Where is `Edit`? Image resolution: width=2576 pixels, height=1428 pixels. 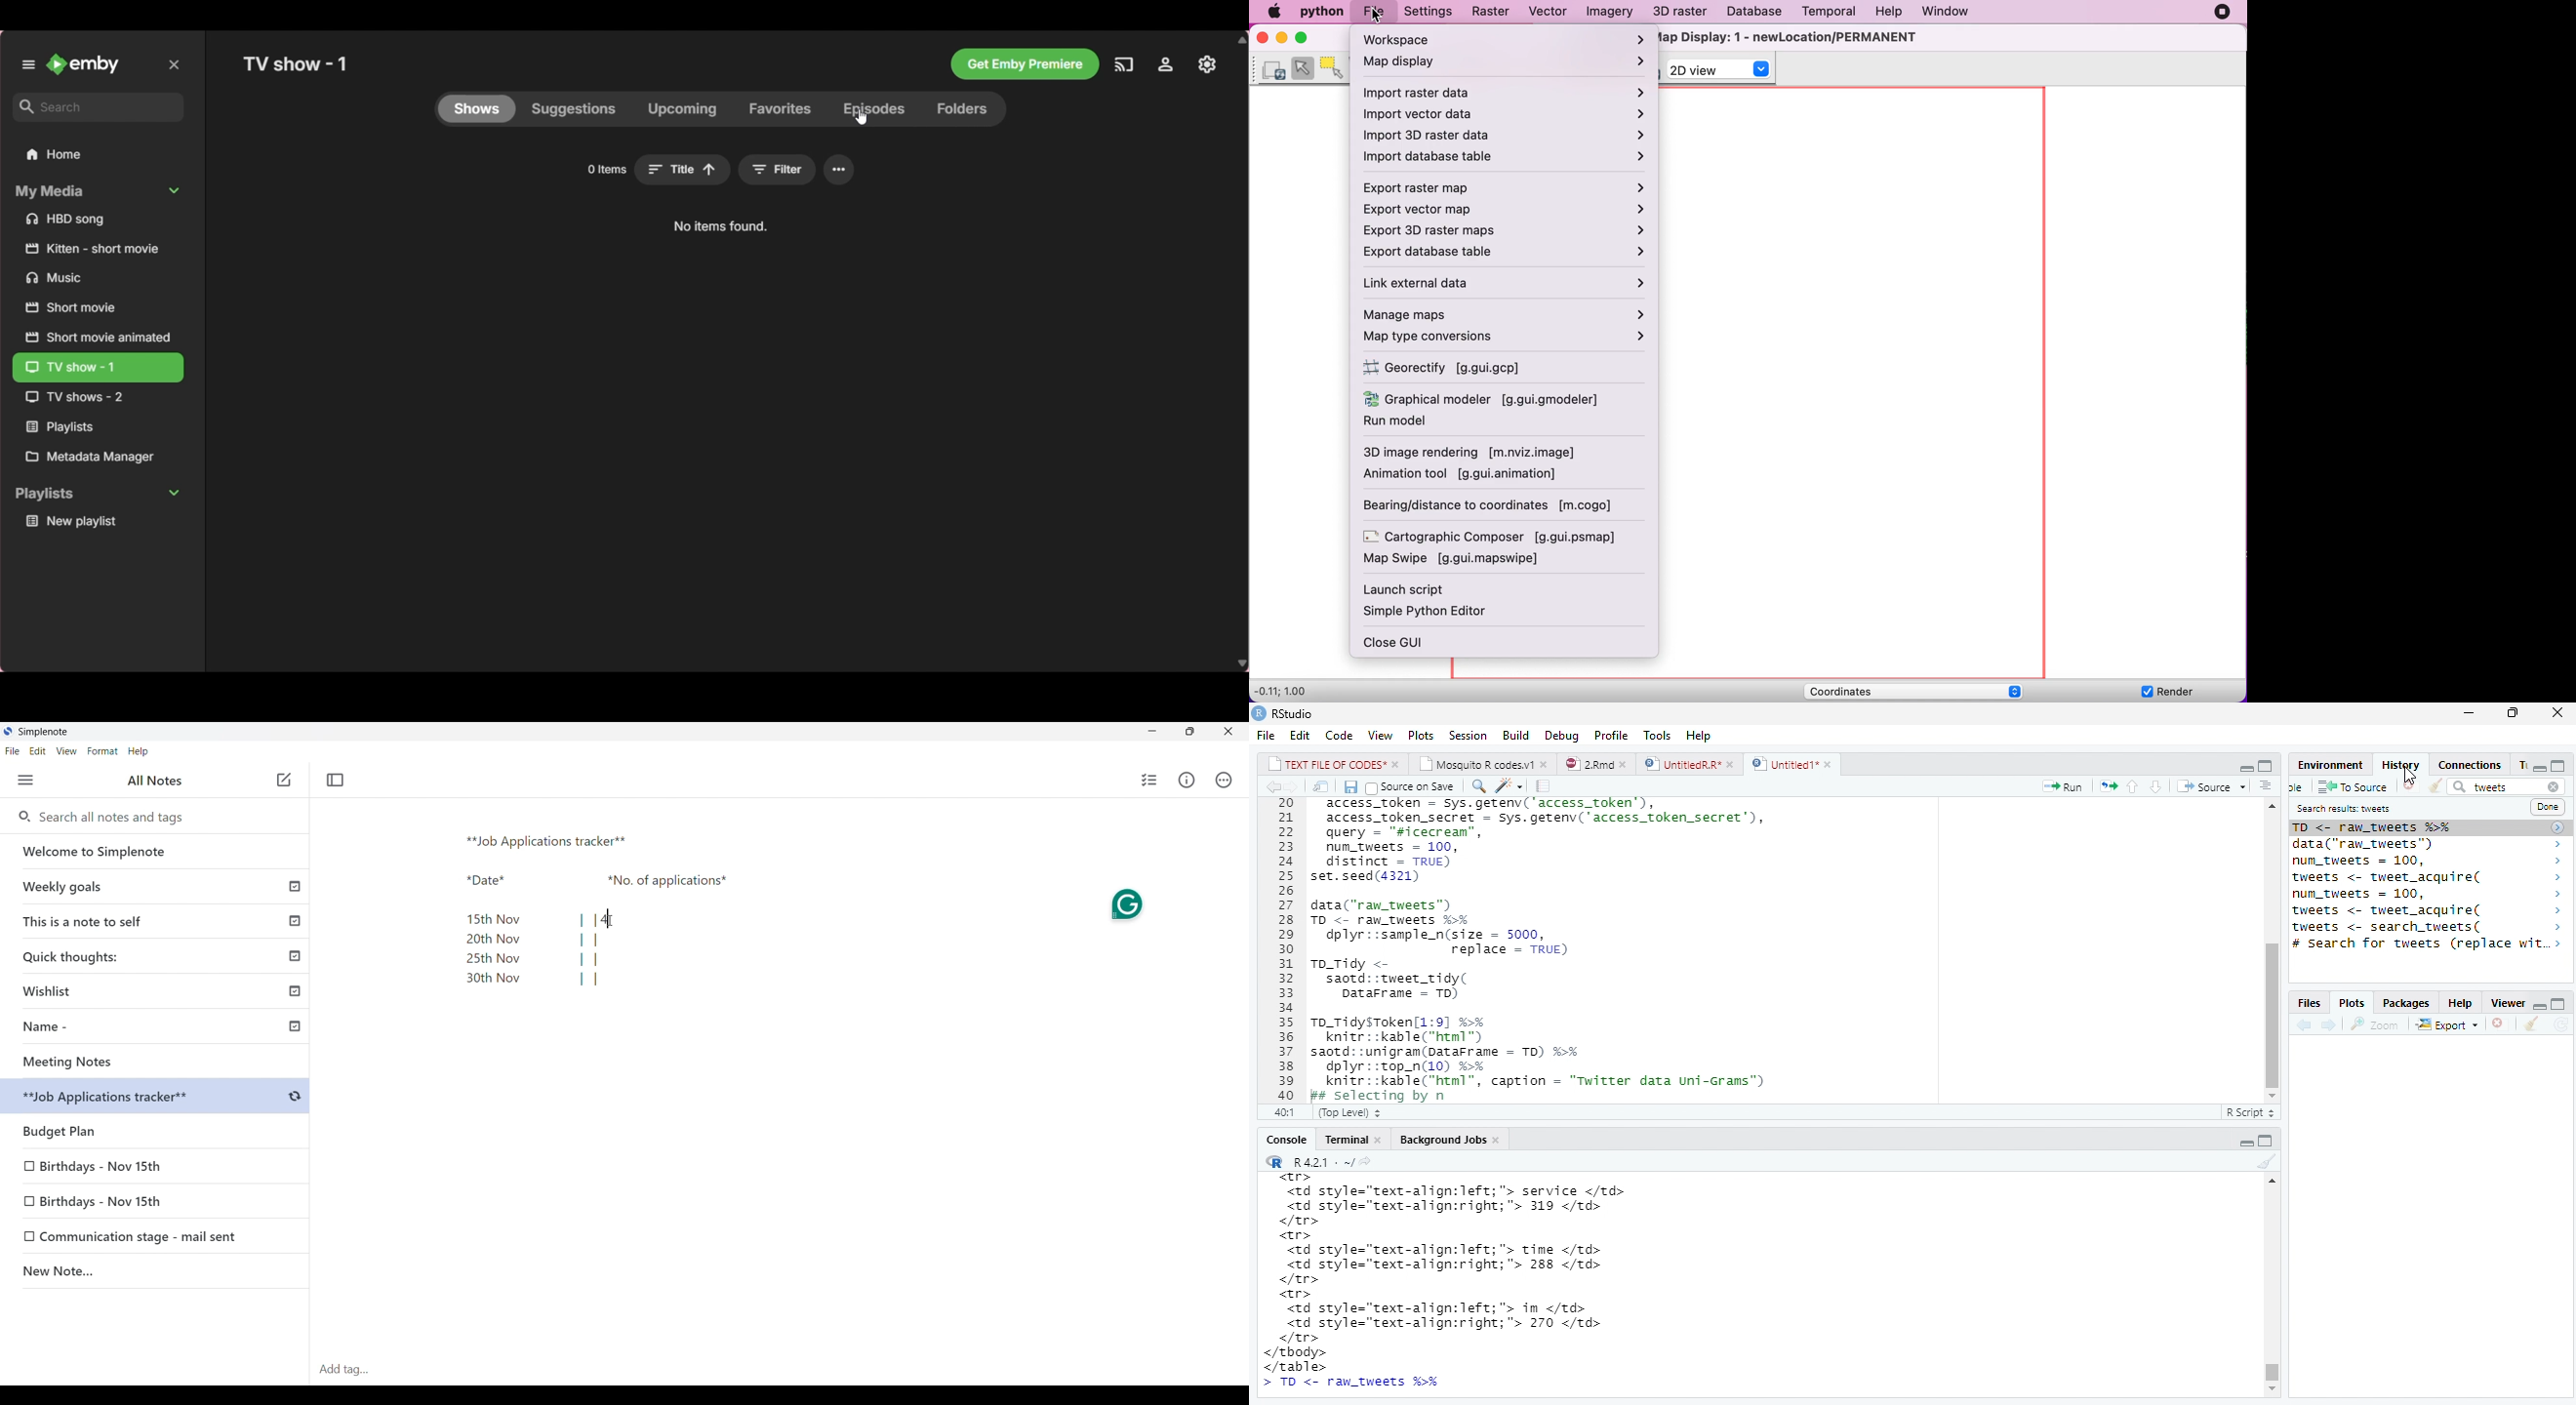
Edit is located at coordinates (38, 751).